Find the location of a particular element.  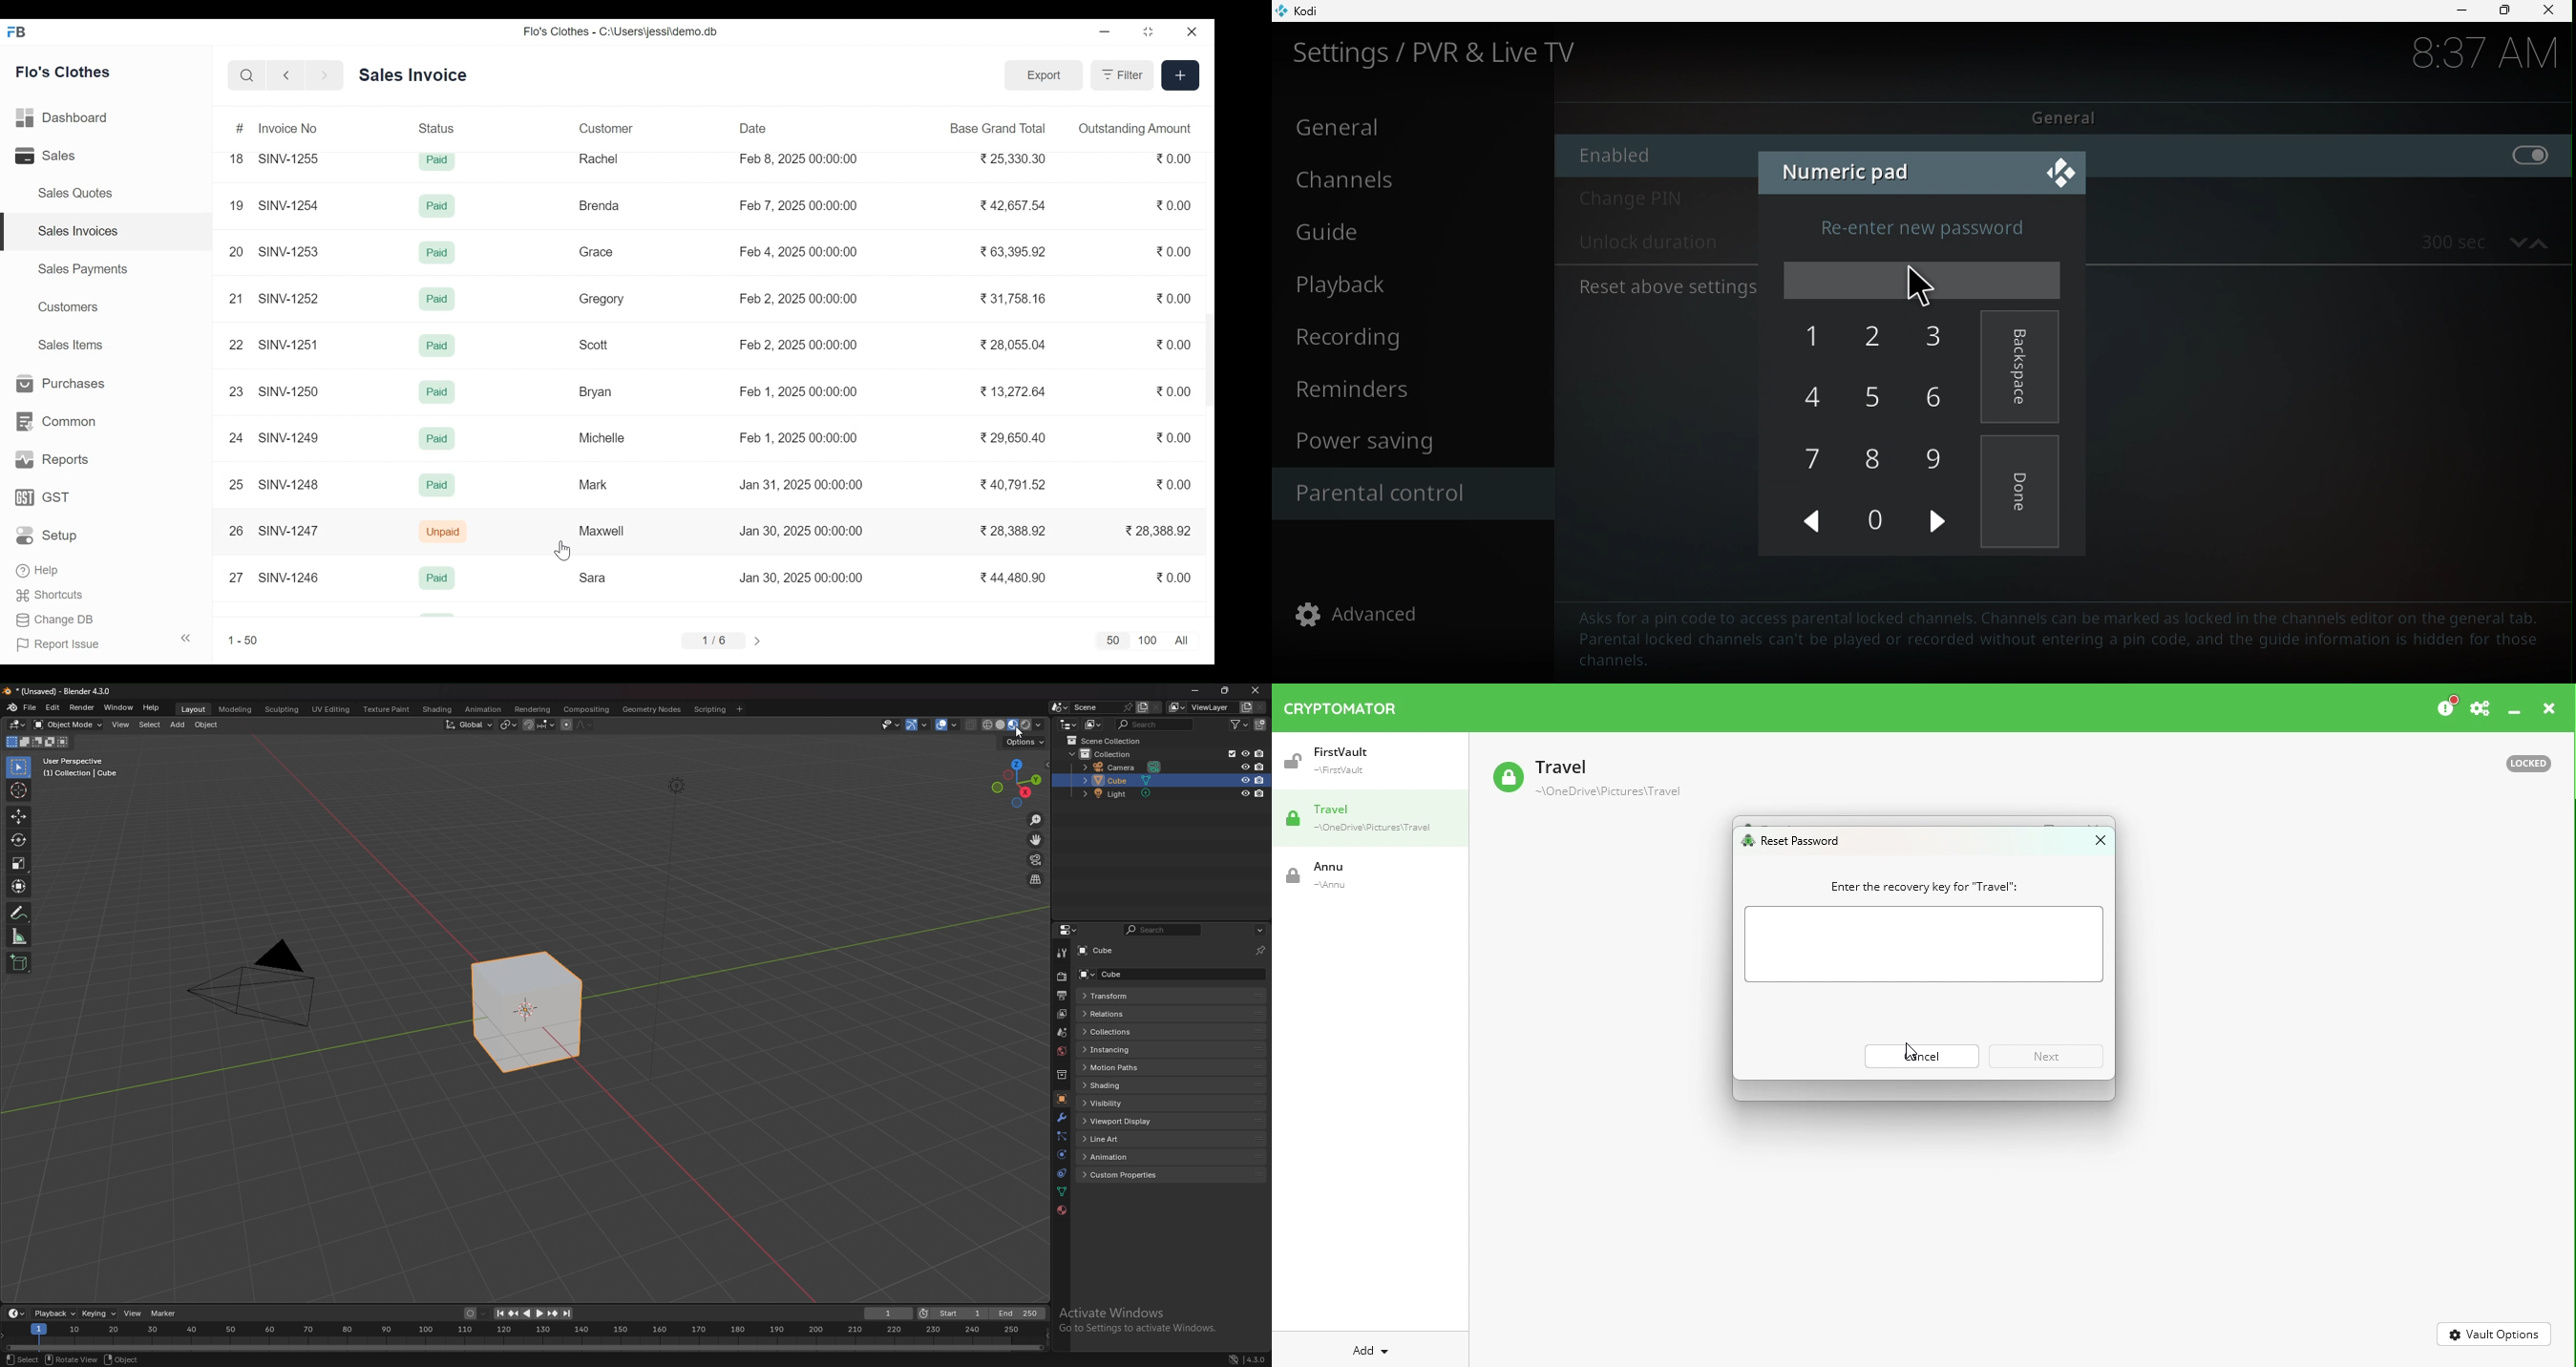

29,650.40 is located at coordinates (1013, 437).